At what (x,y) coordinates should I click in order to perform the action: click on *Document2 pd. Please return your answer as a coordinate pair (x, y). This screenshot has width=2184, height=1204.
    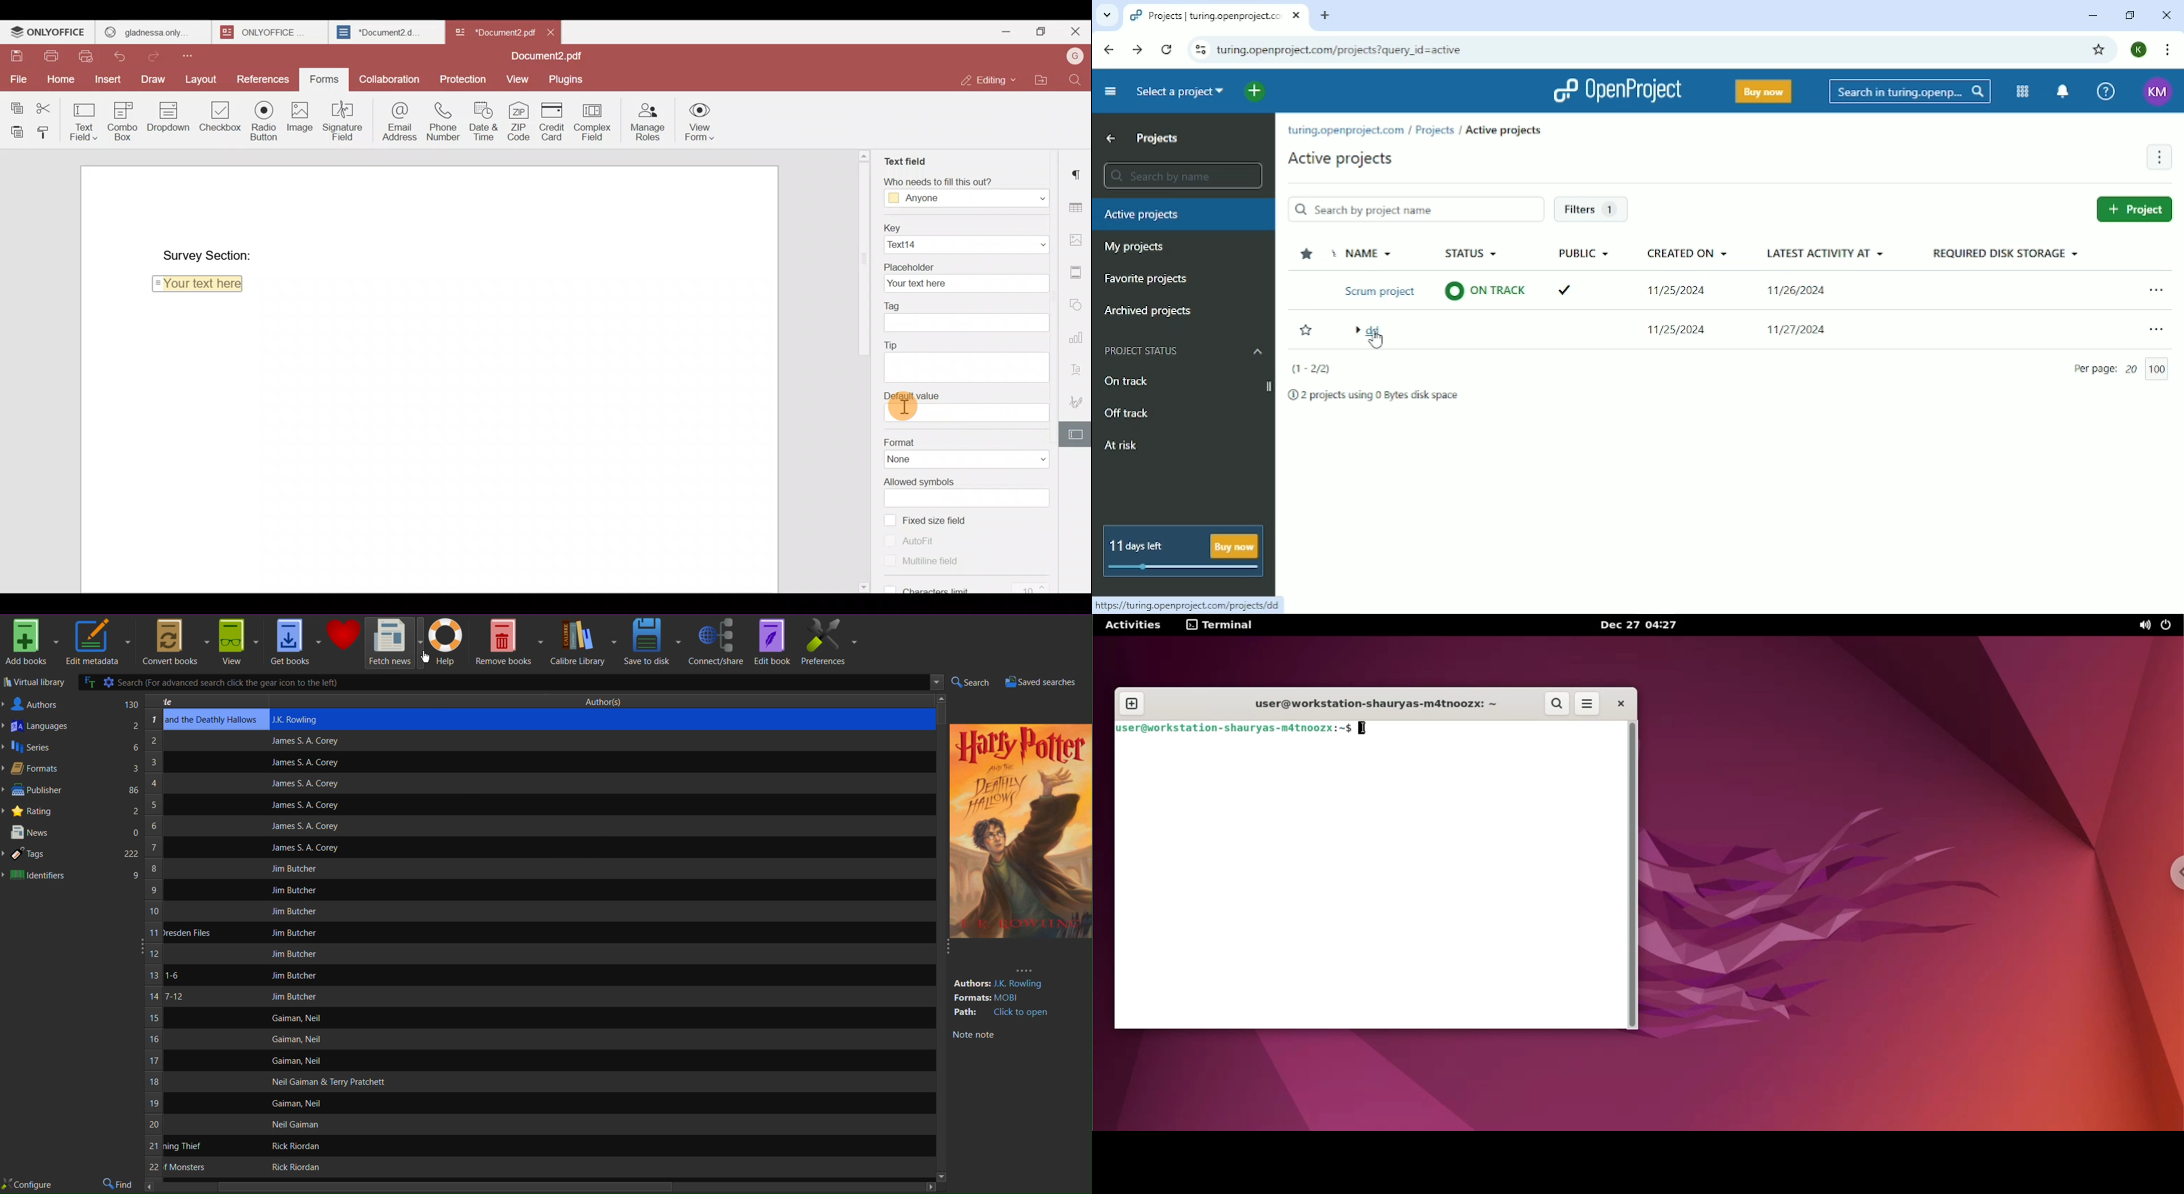
    Looking at the image, I should click on (492, 32).